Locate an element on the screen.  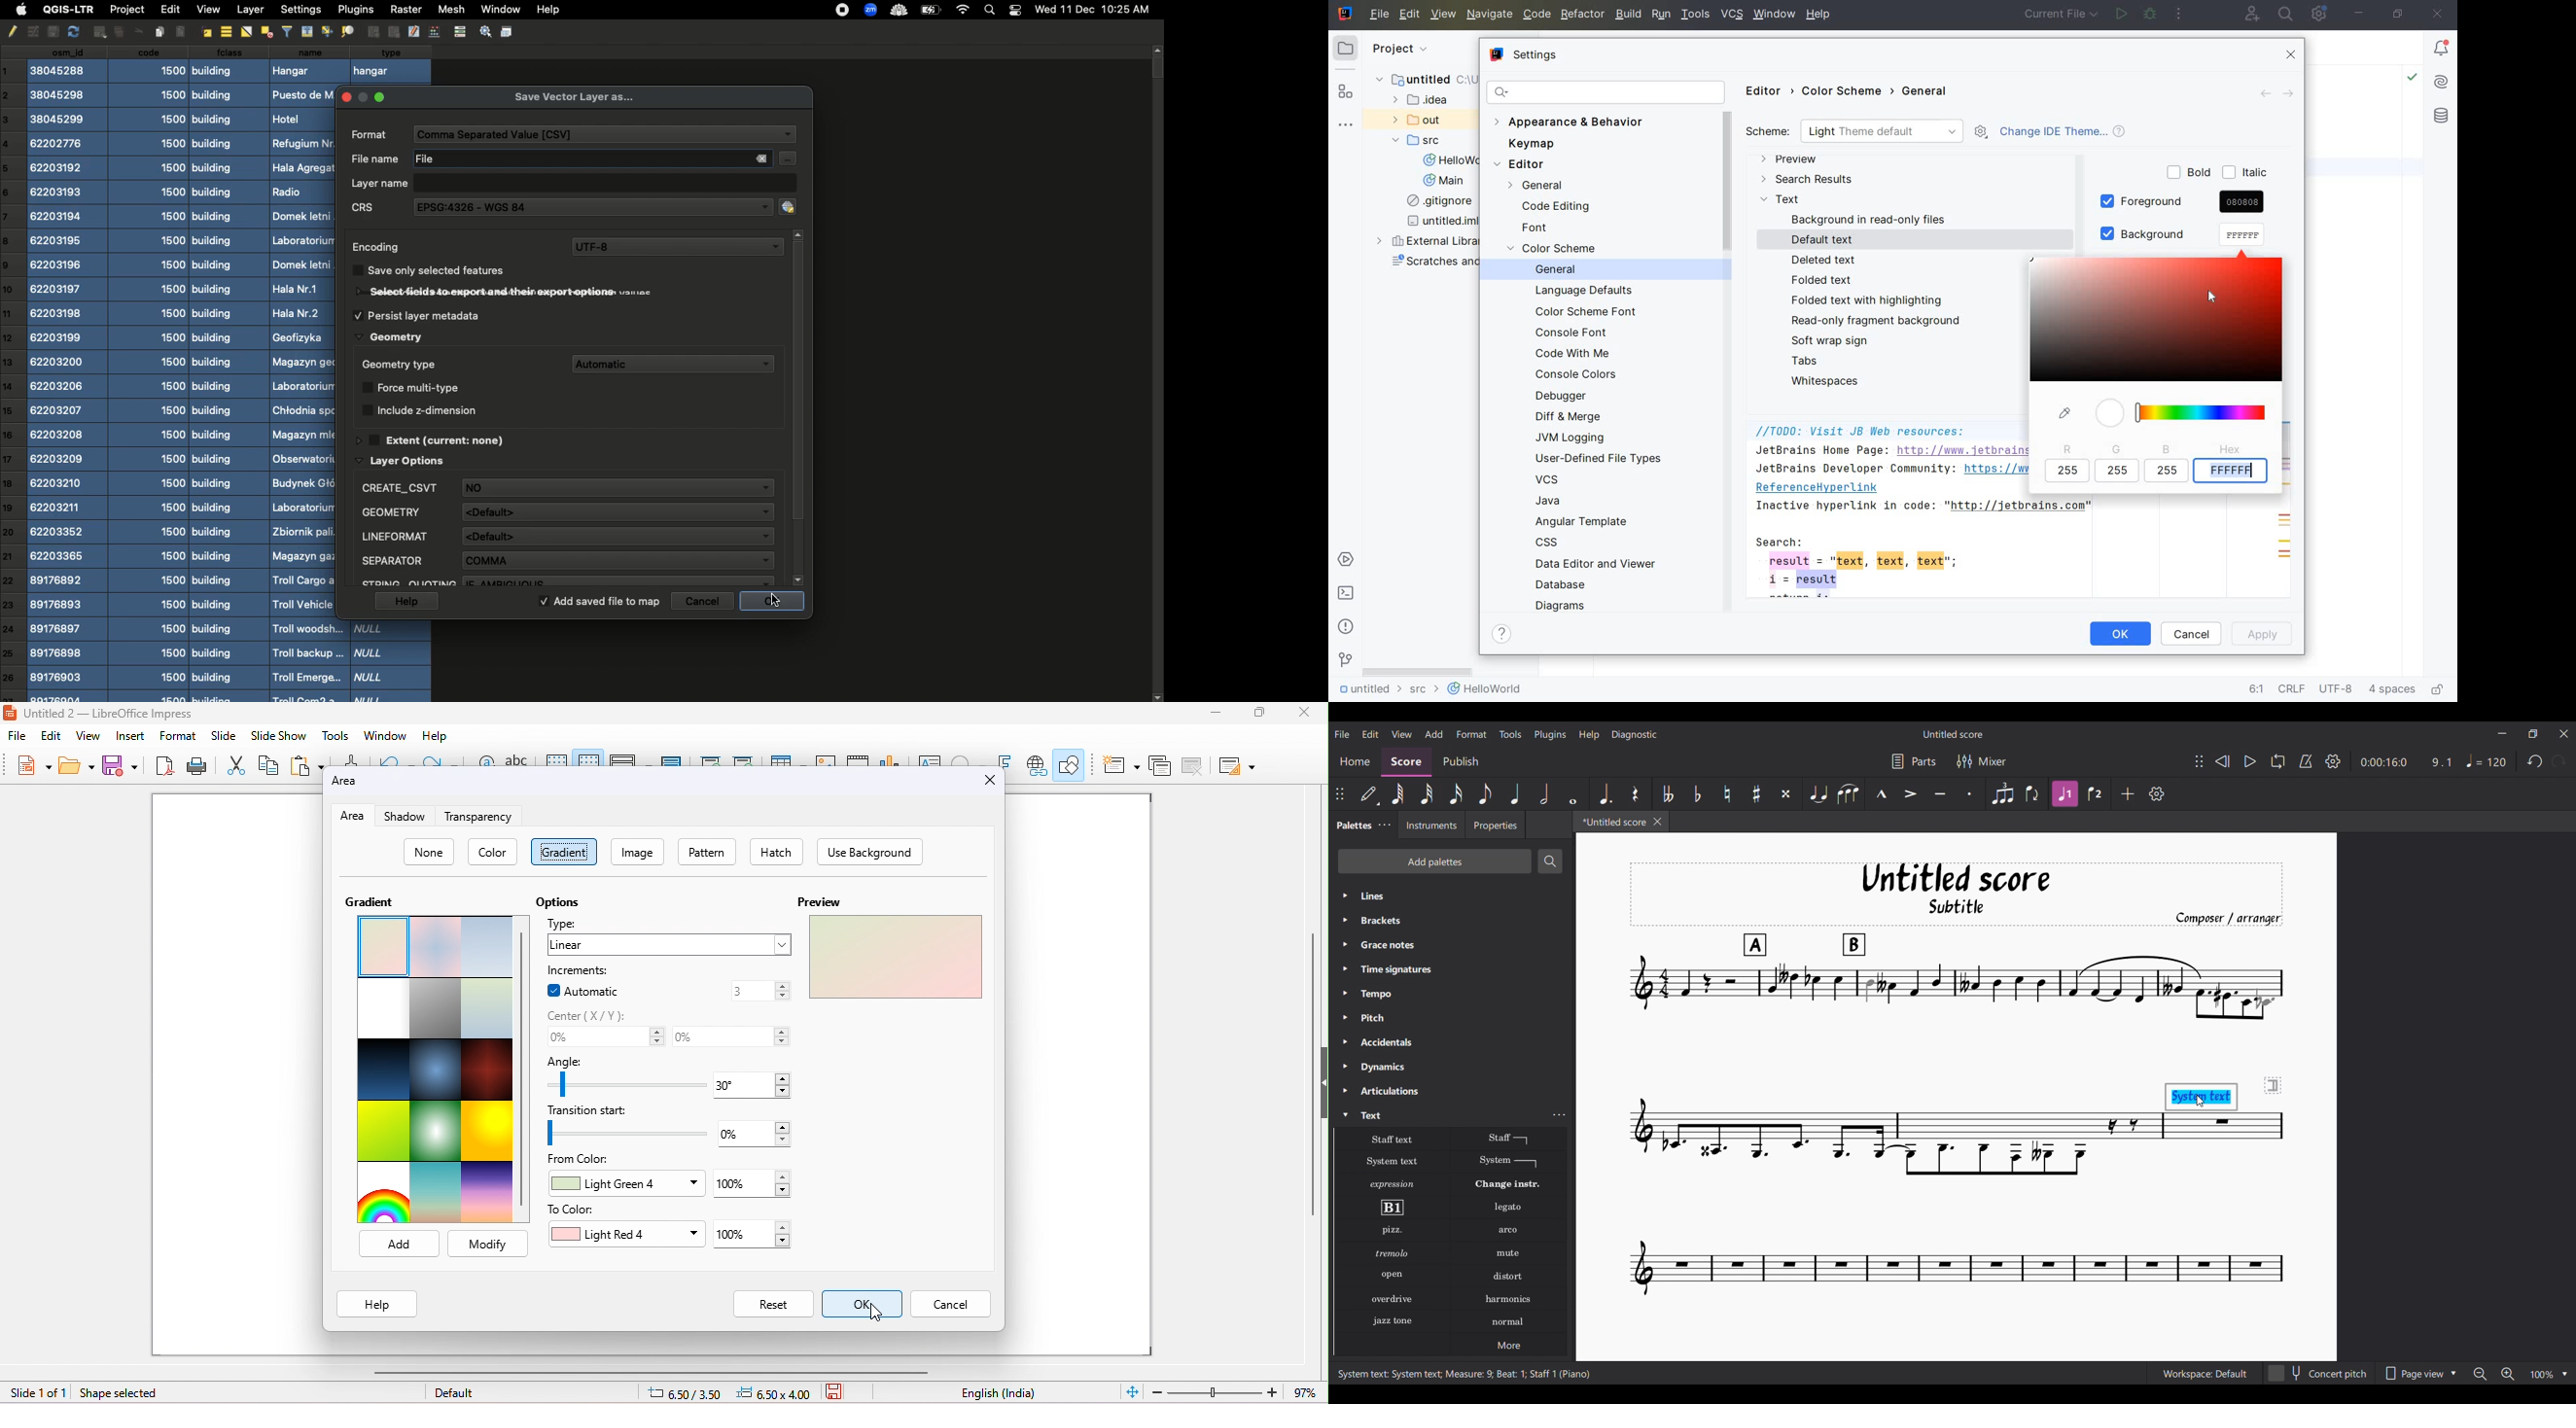
Help menu is located at coordinates (1589, 734).